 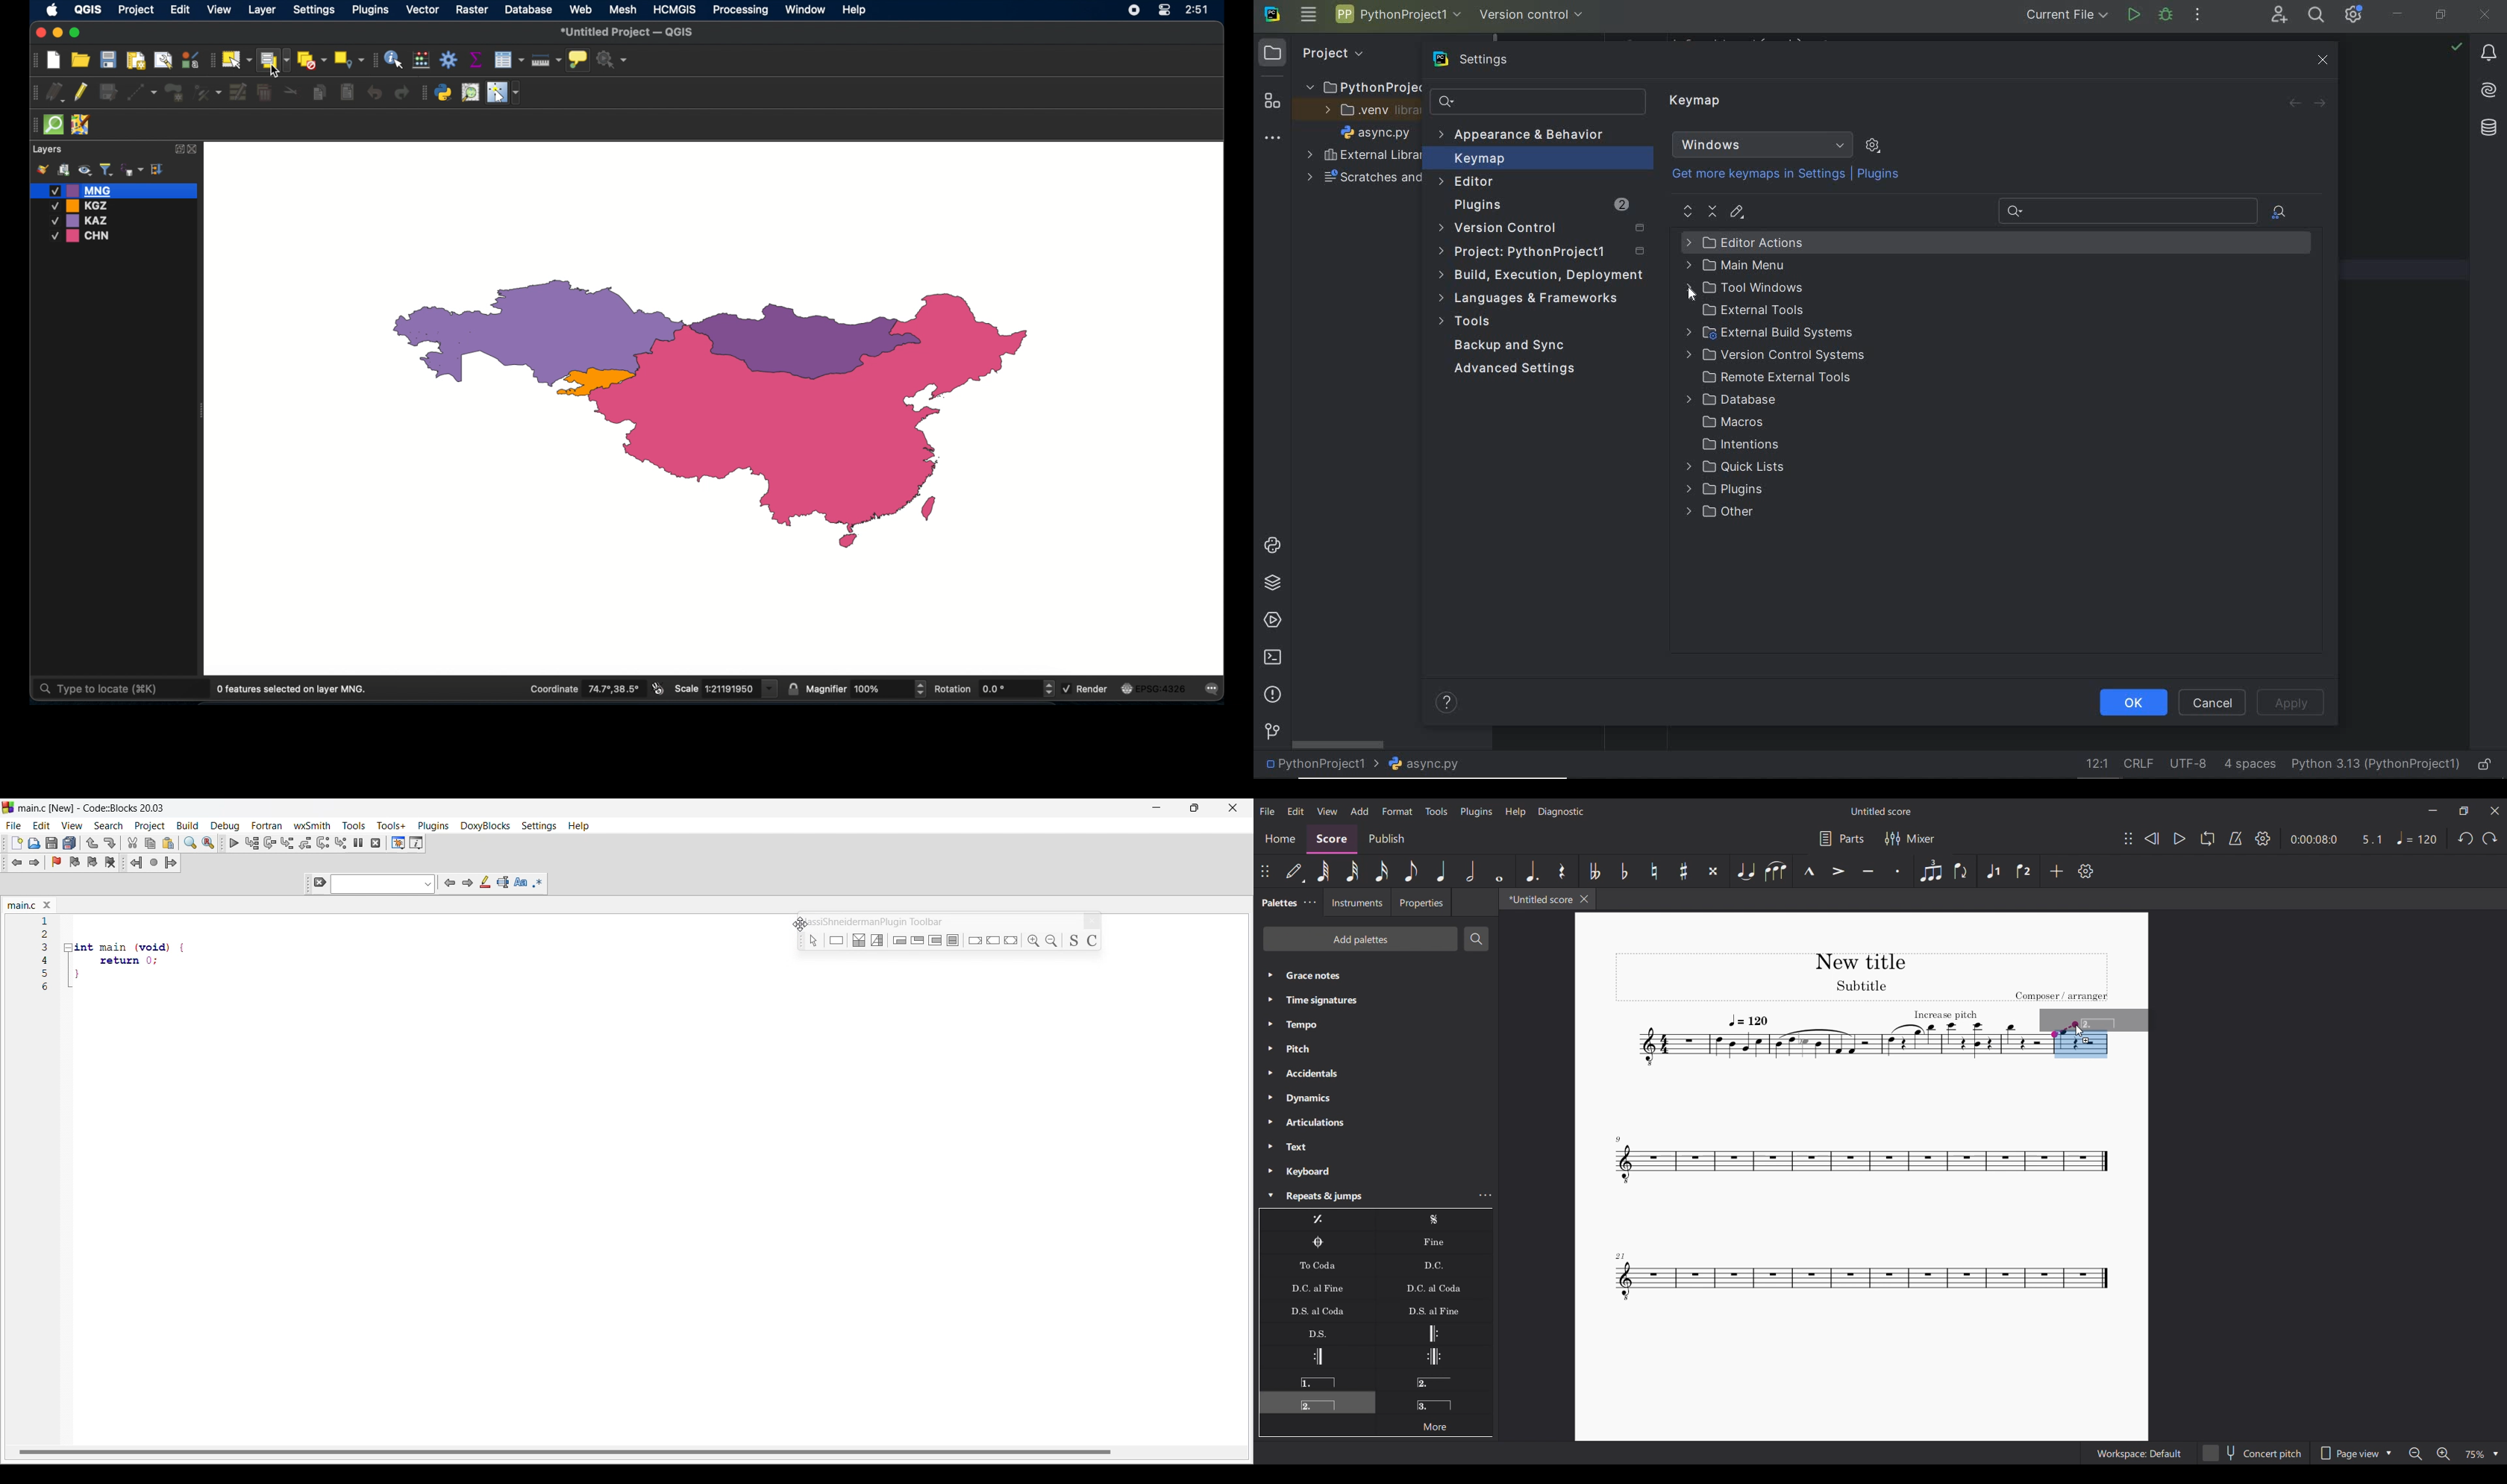 I want to click on Debug menu, so click(x=225, y=827).